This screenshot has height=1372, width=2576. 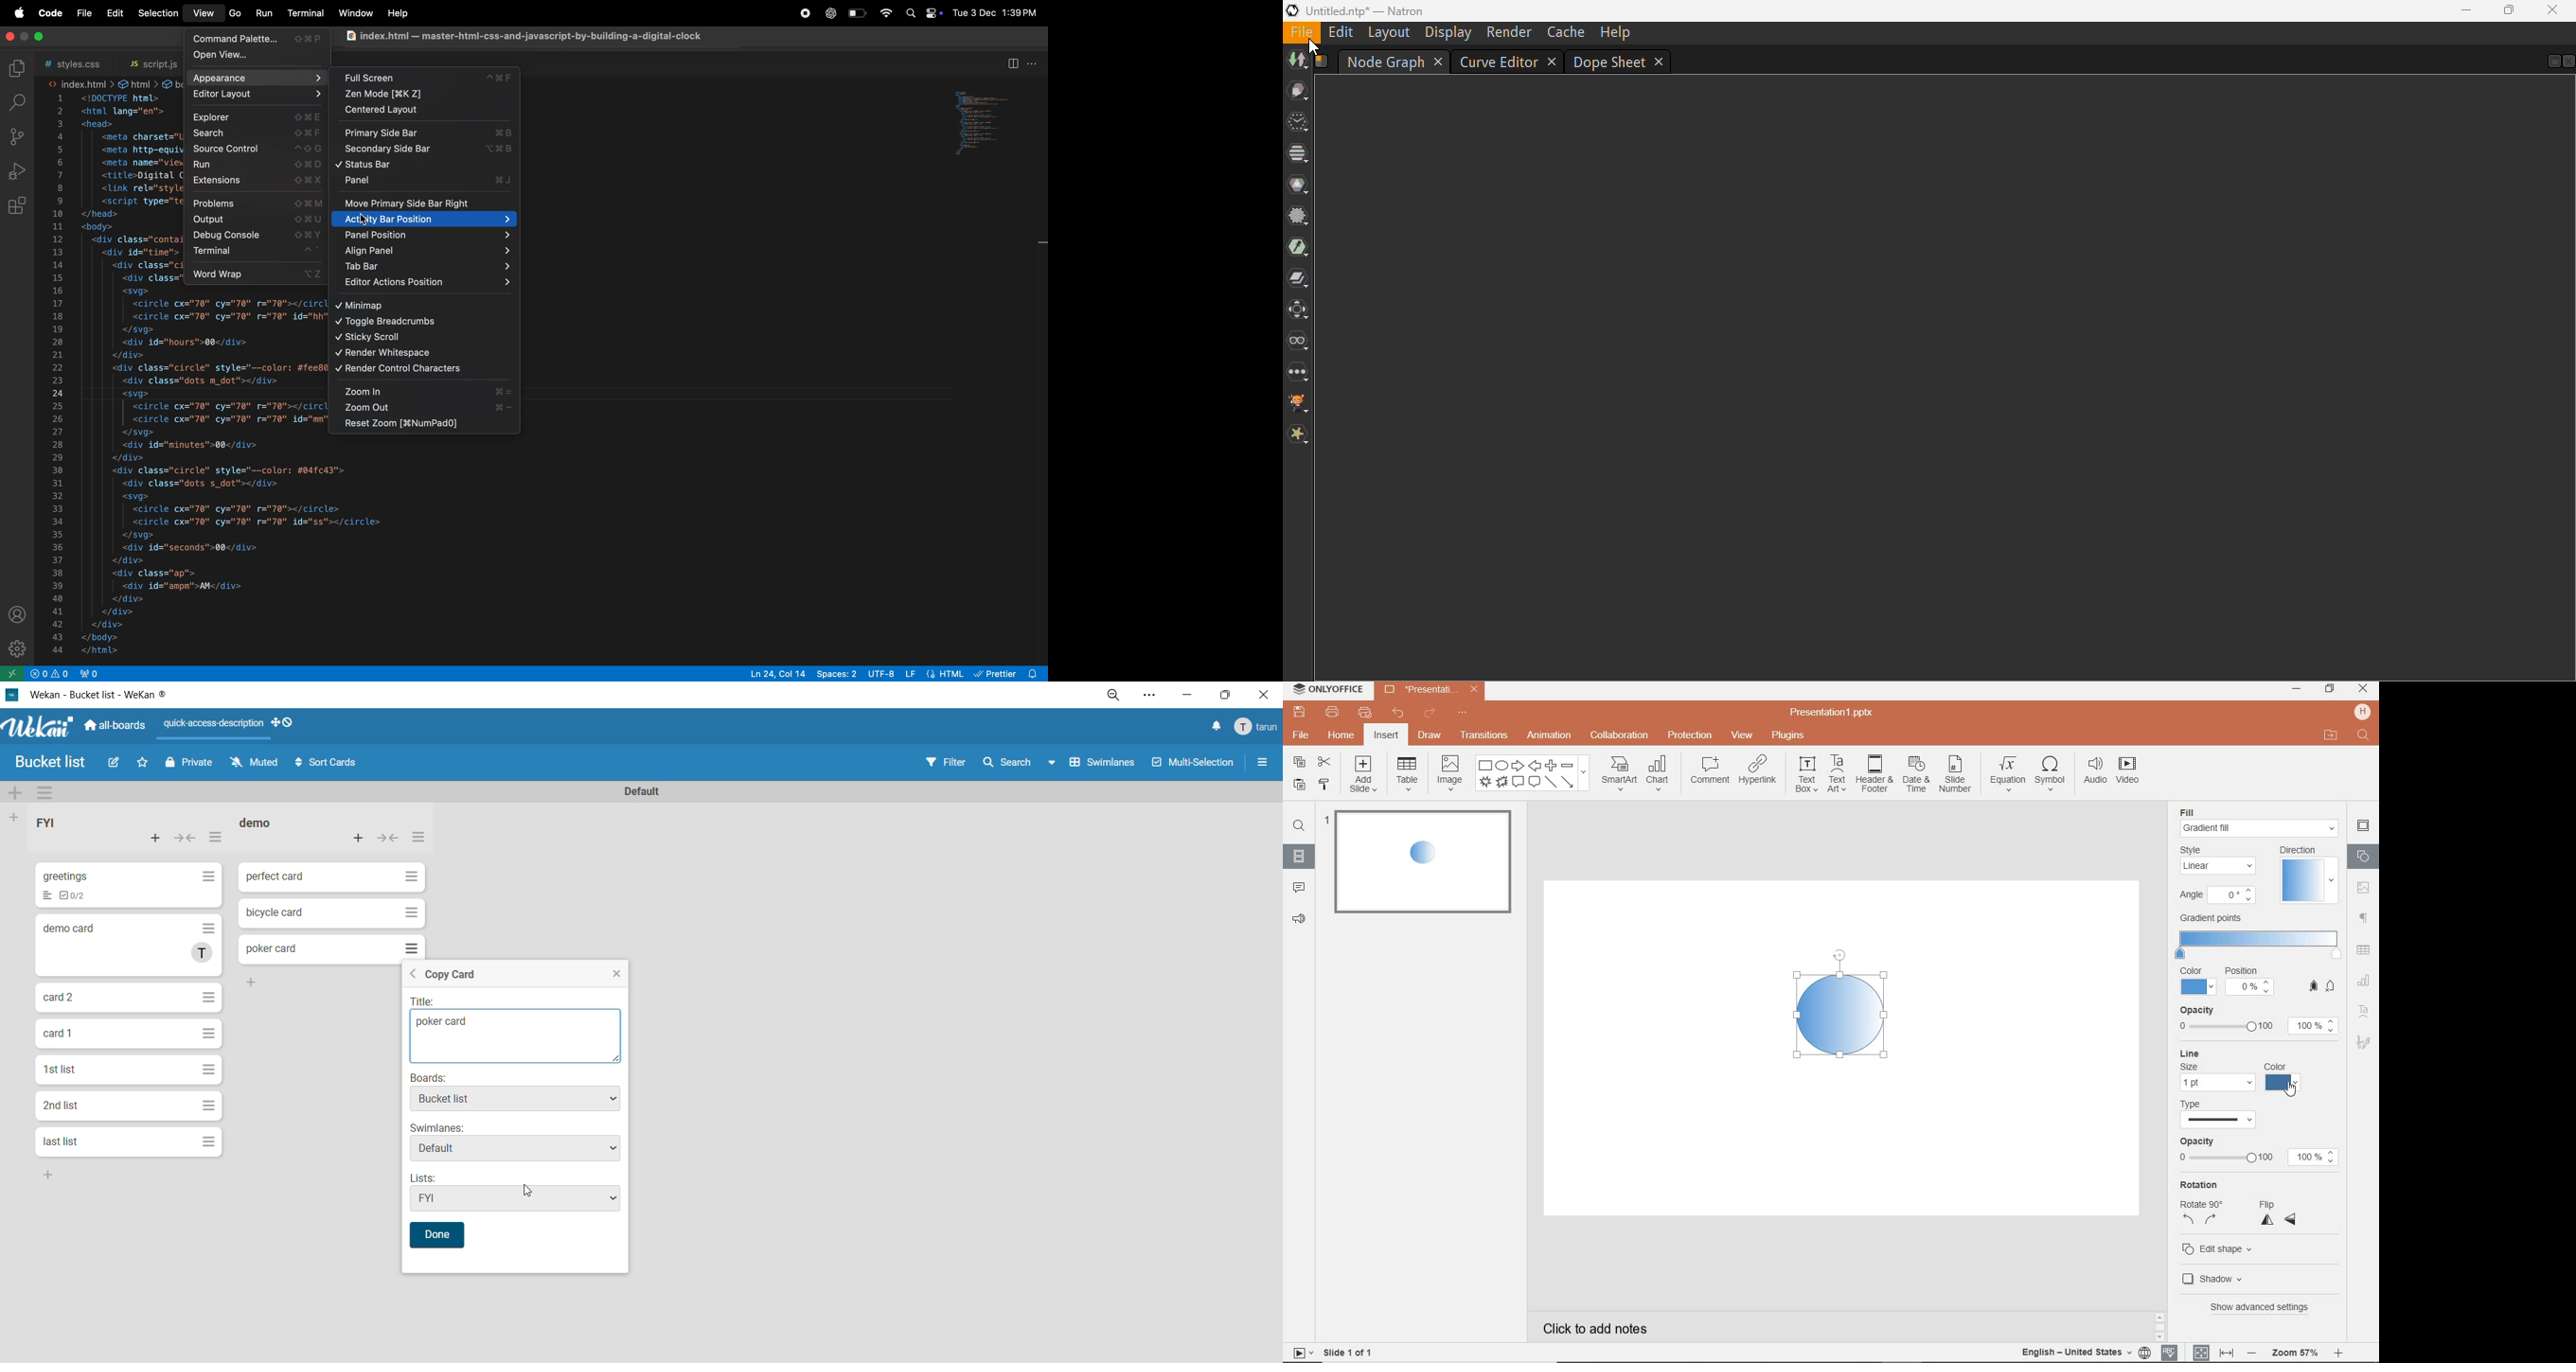 What do you see at coordinates (1254, 728) in the screenshot?
I see `menu` at bounding box center [1254, 728].